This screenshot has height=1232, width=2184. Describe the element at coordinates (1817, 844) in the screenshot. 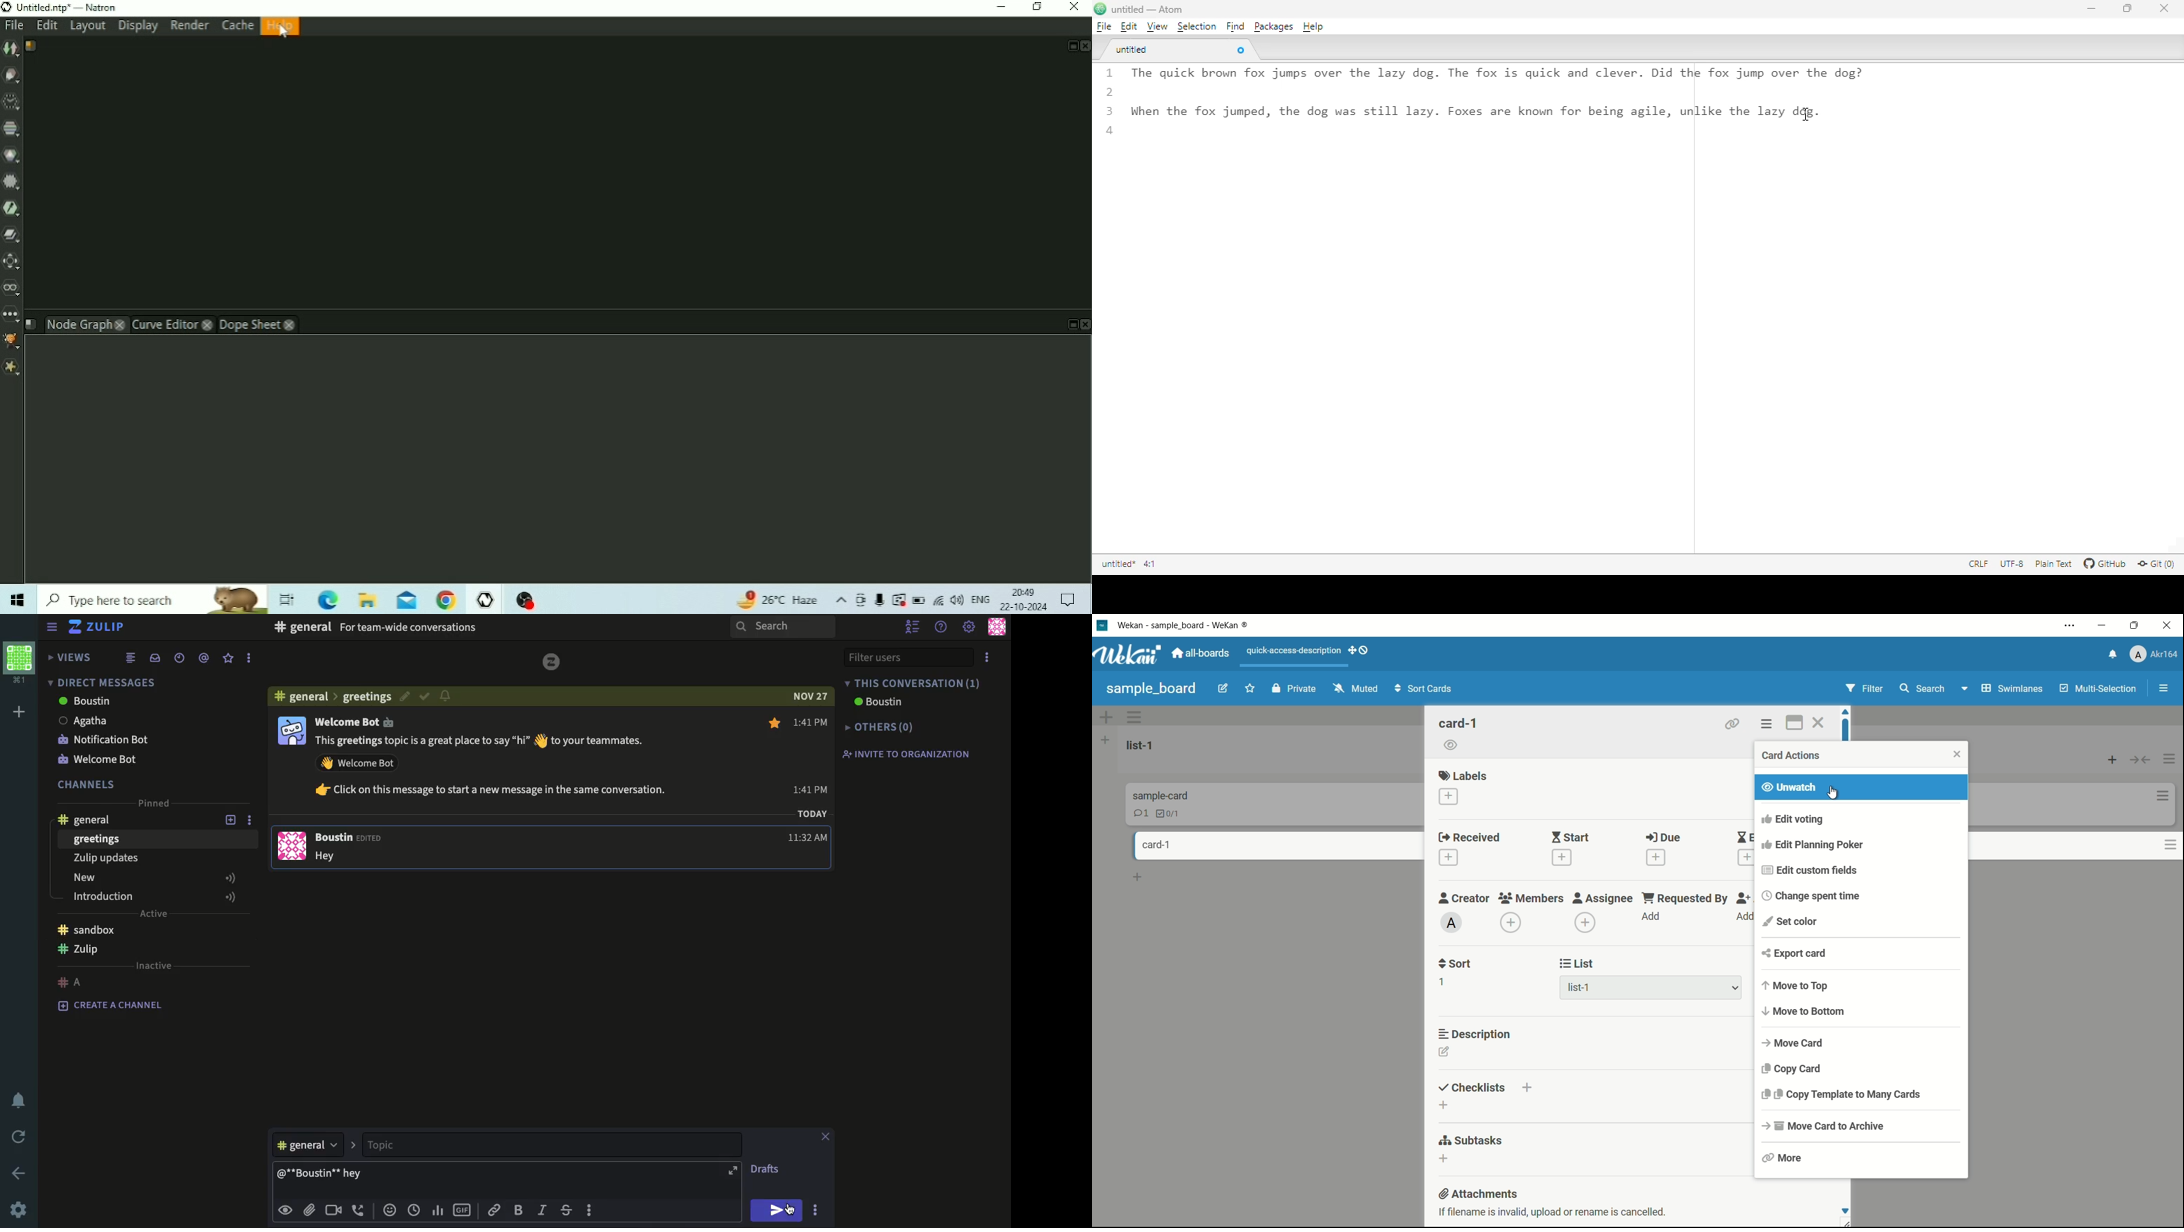

I see `edit planning poker` at that location.